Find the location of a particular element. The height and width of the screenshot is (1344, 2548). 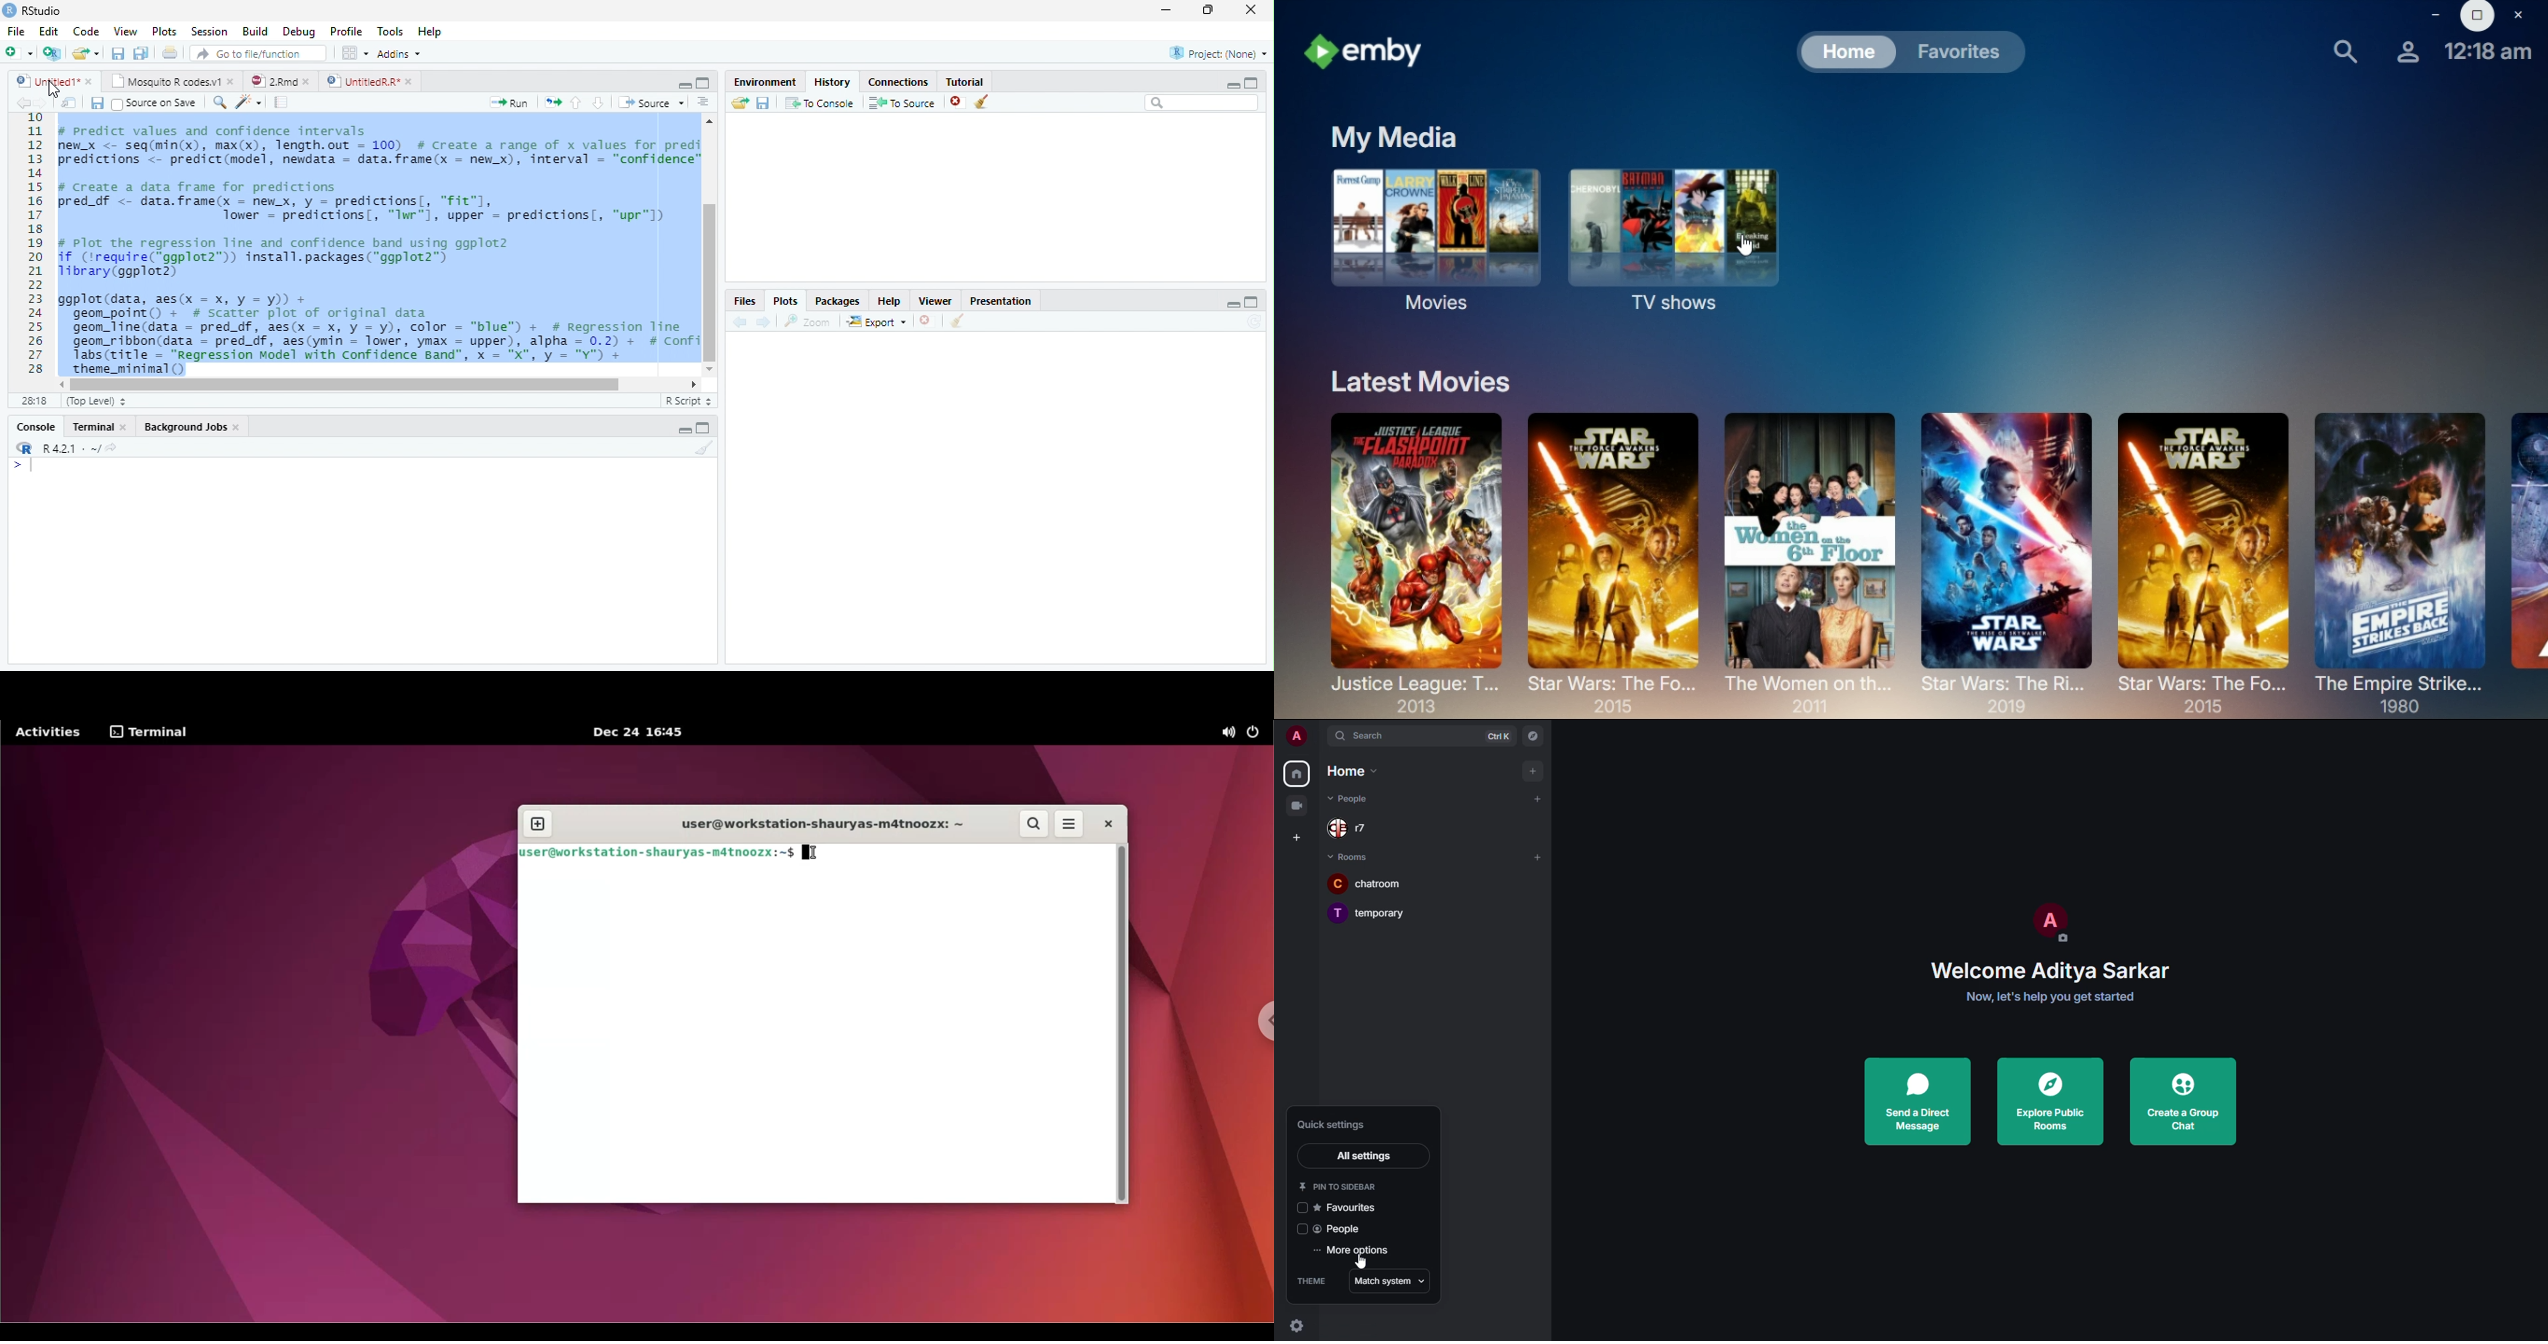

Tutorial is located at coordinates (965, 82).